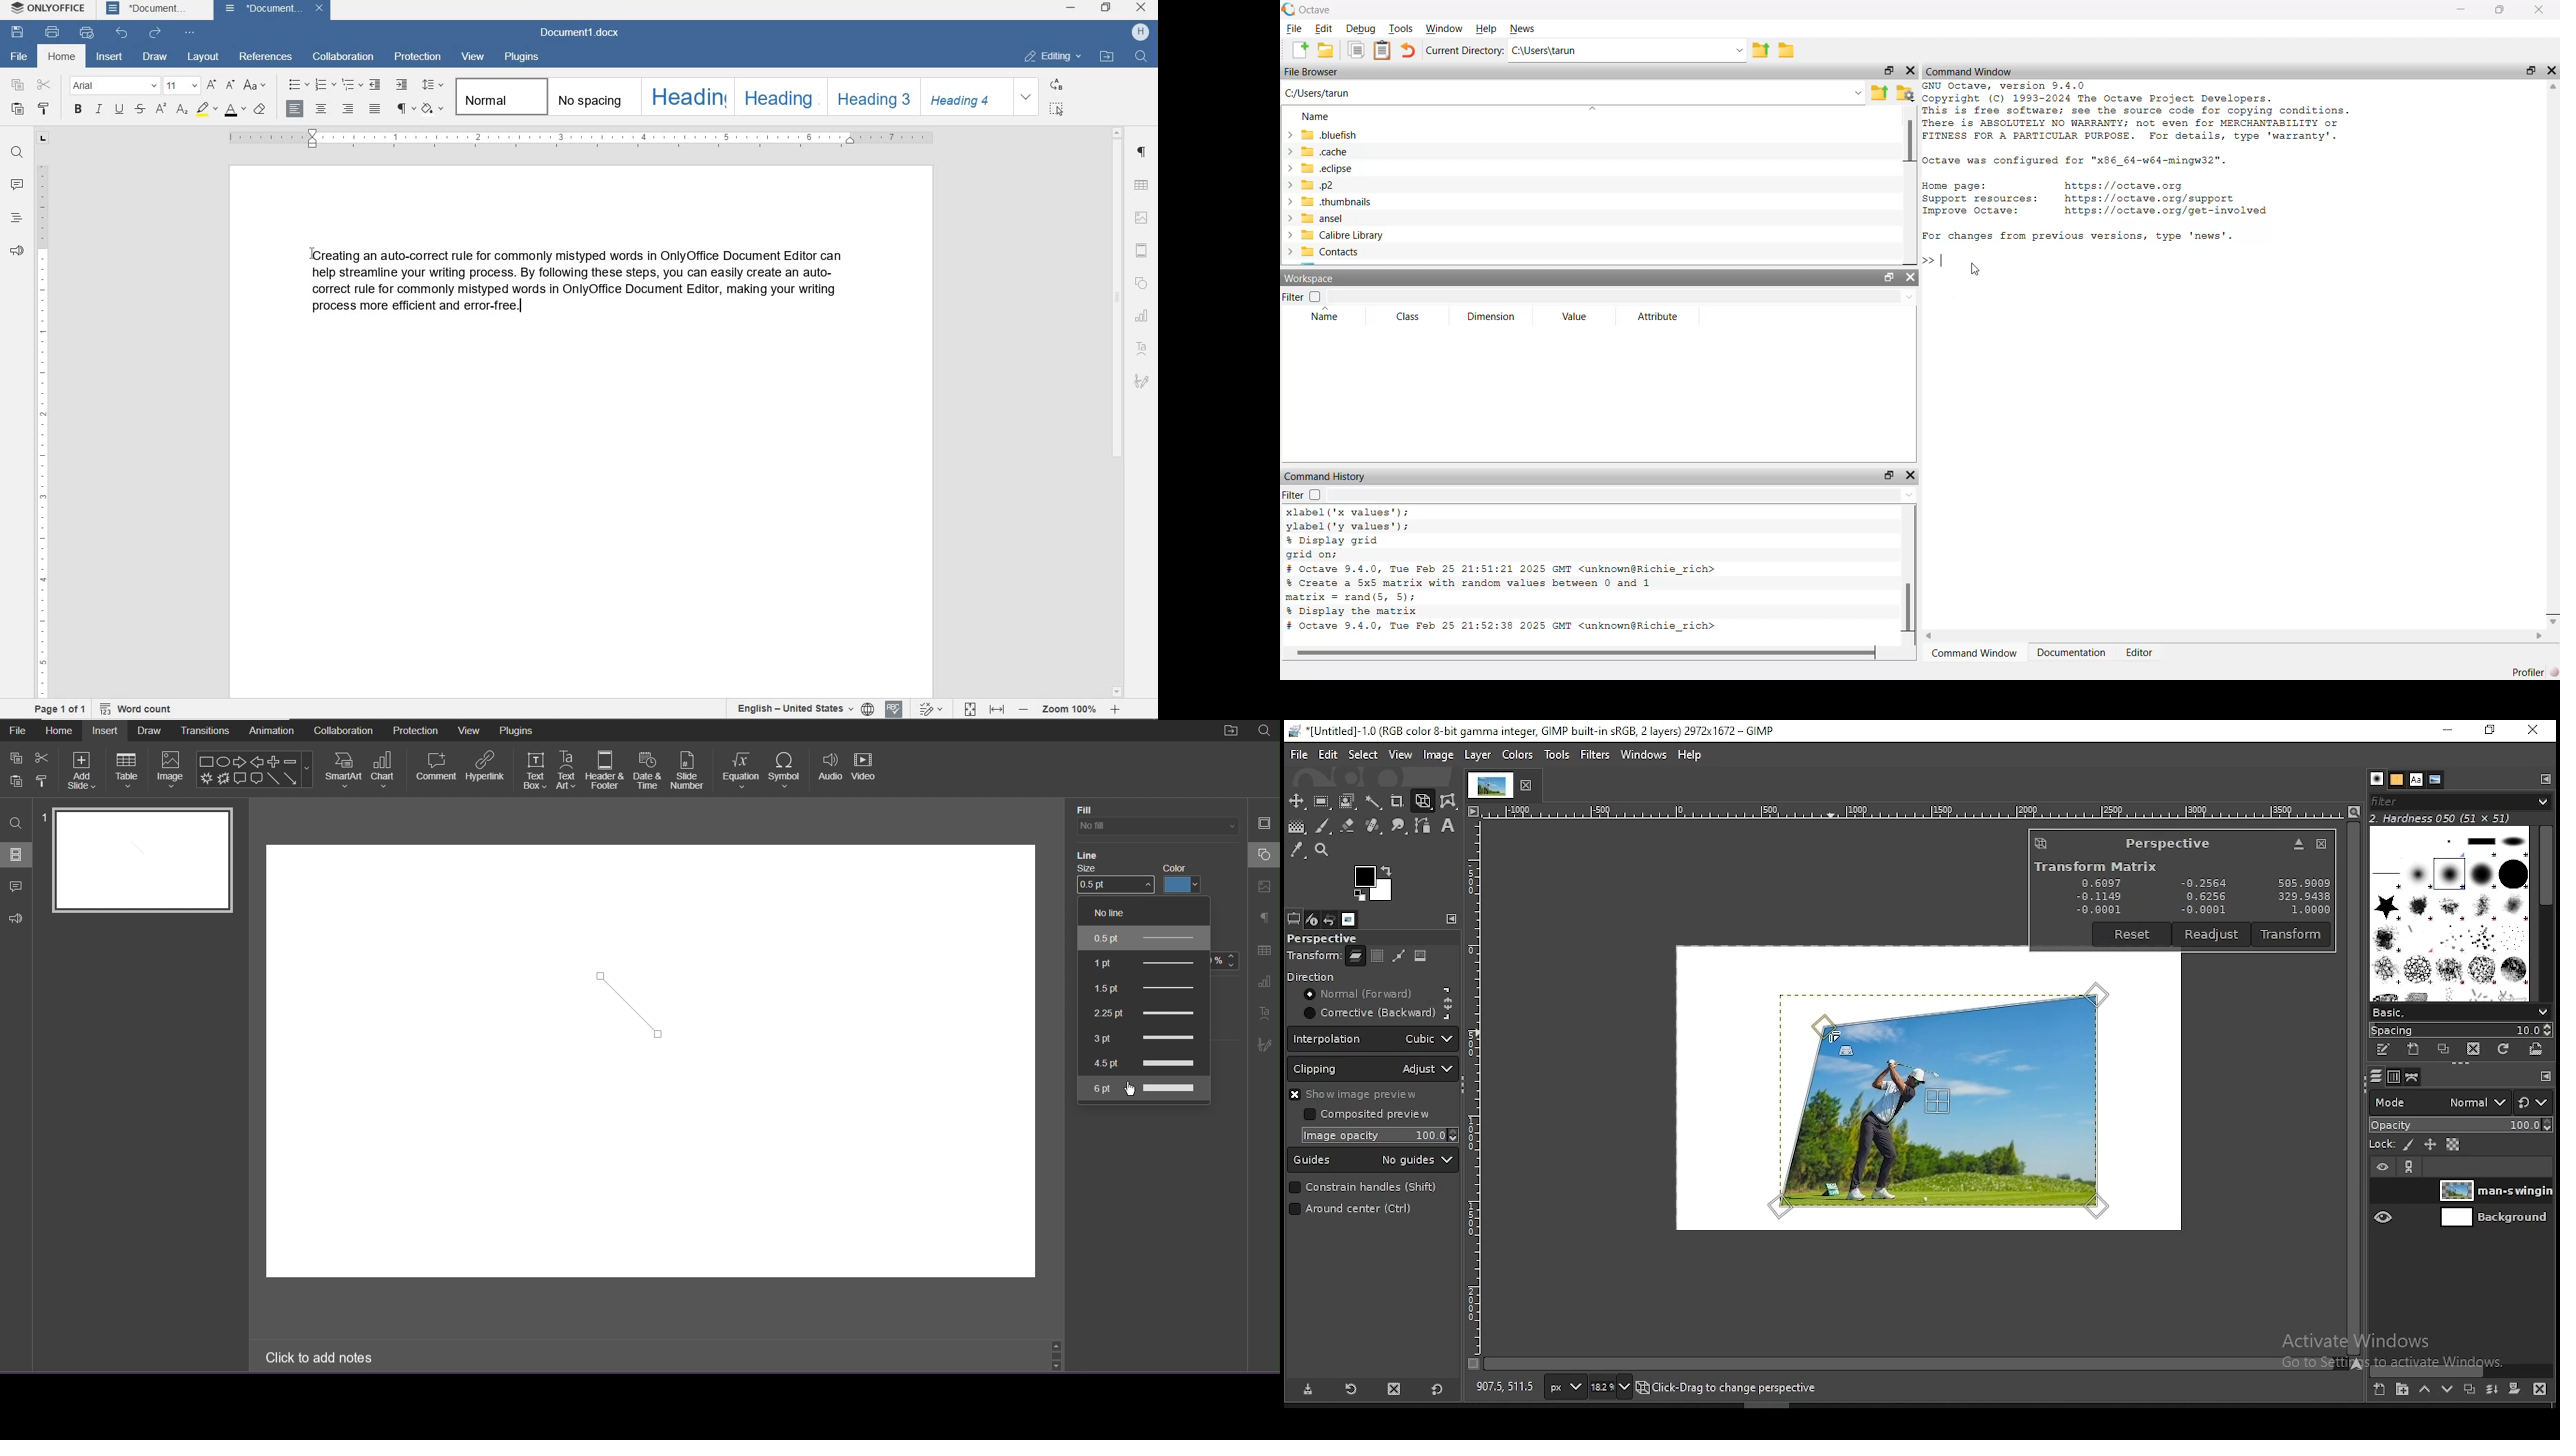  What do you see at coordinates (416, 730) in the screenshot?
I see `Protection` at bounding box center [416, 730].